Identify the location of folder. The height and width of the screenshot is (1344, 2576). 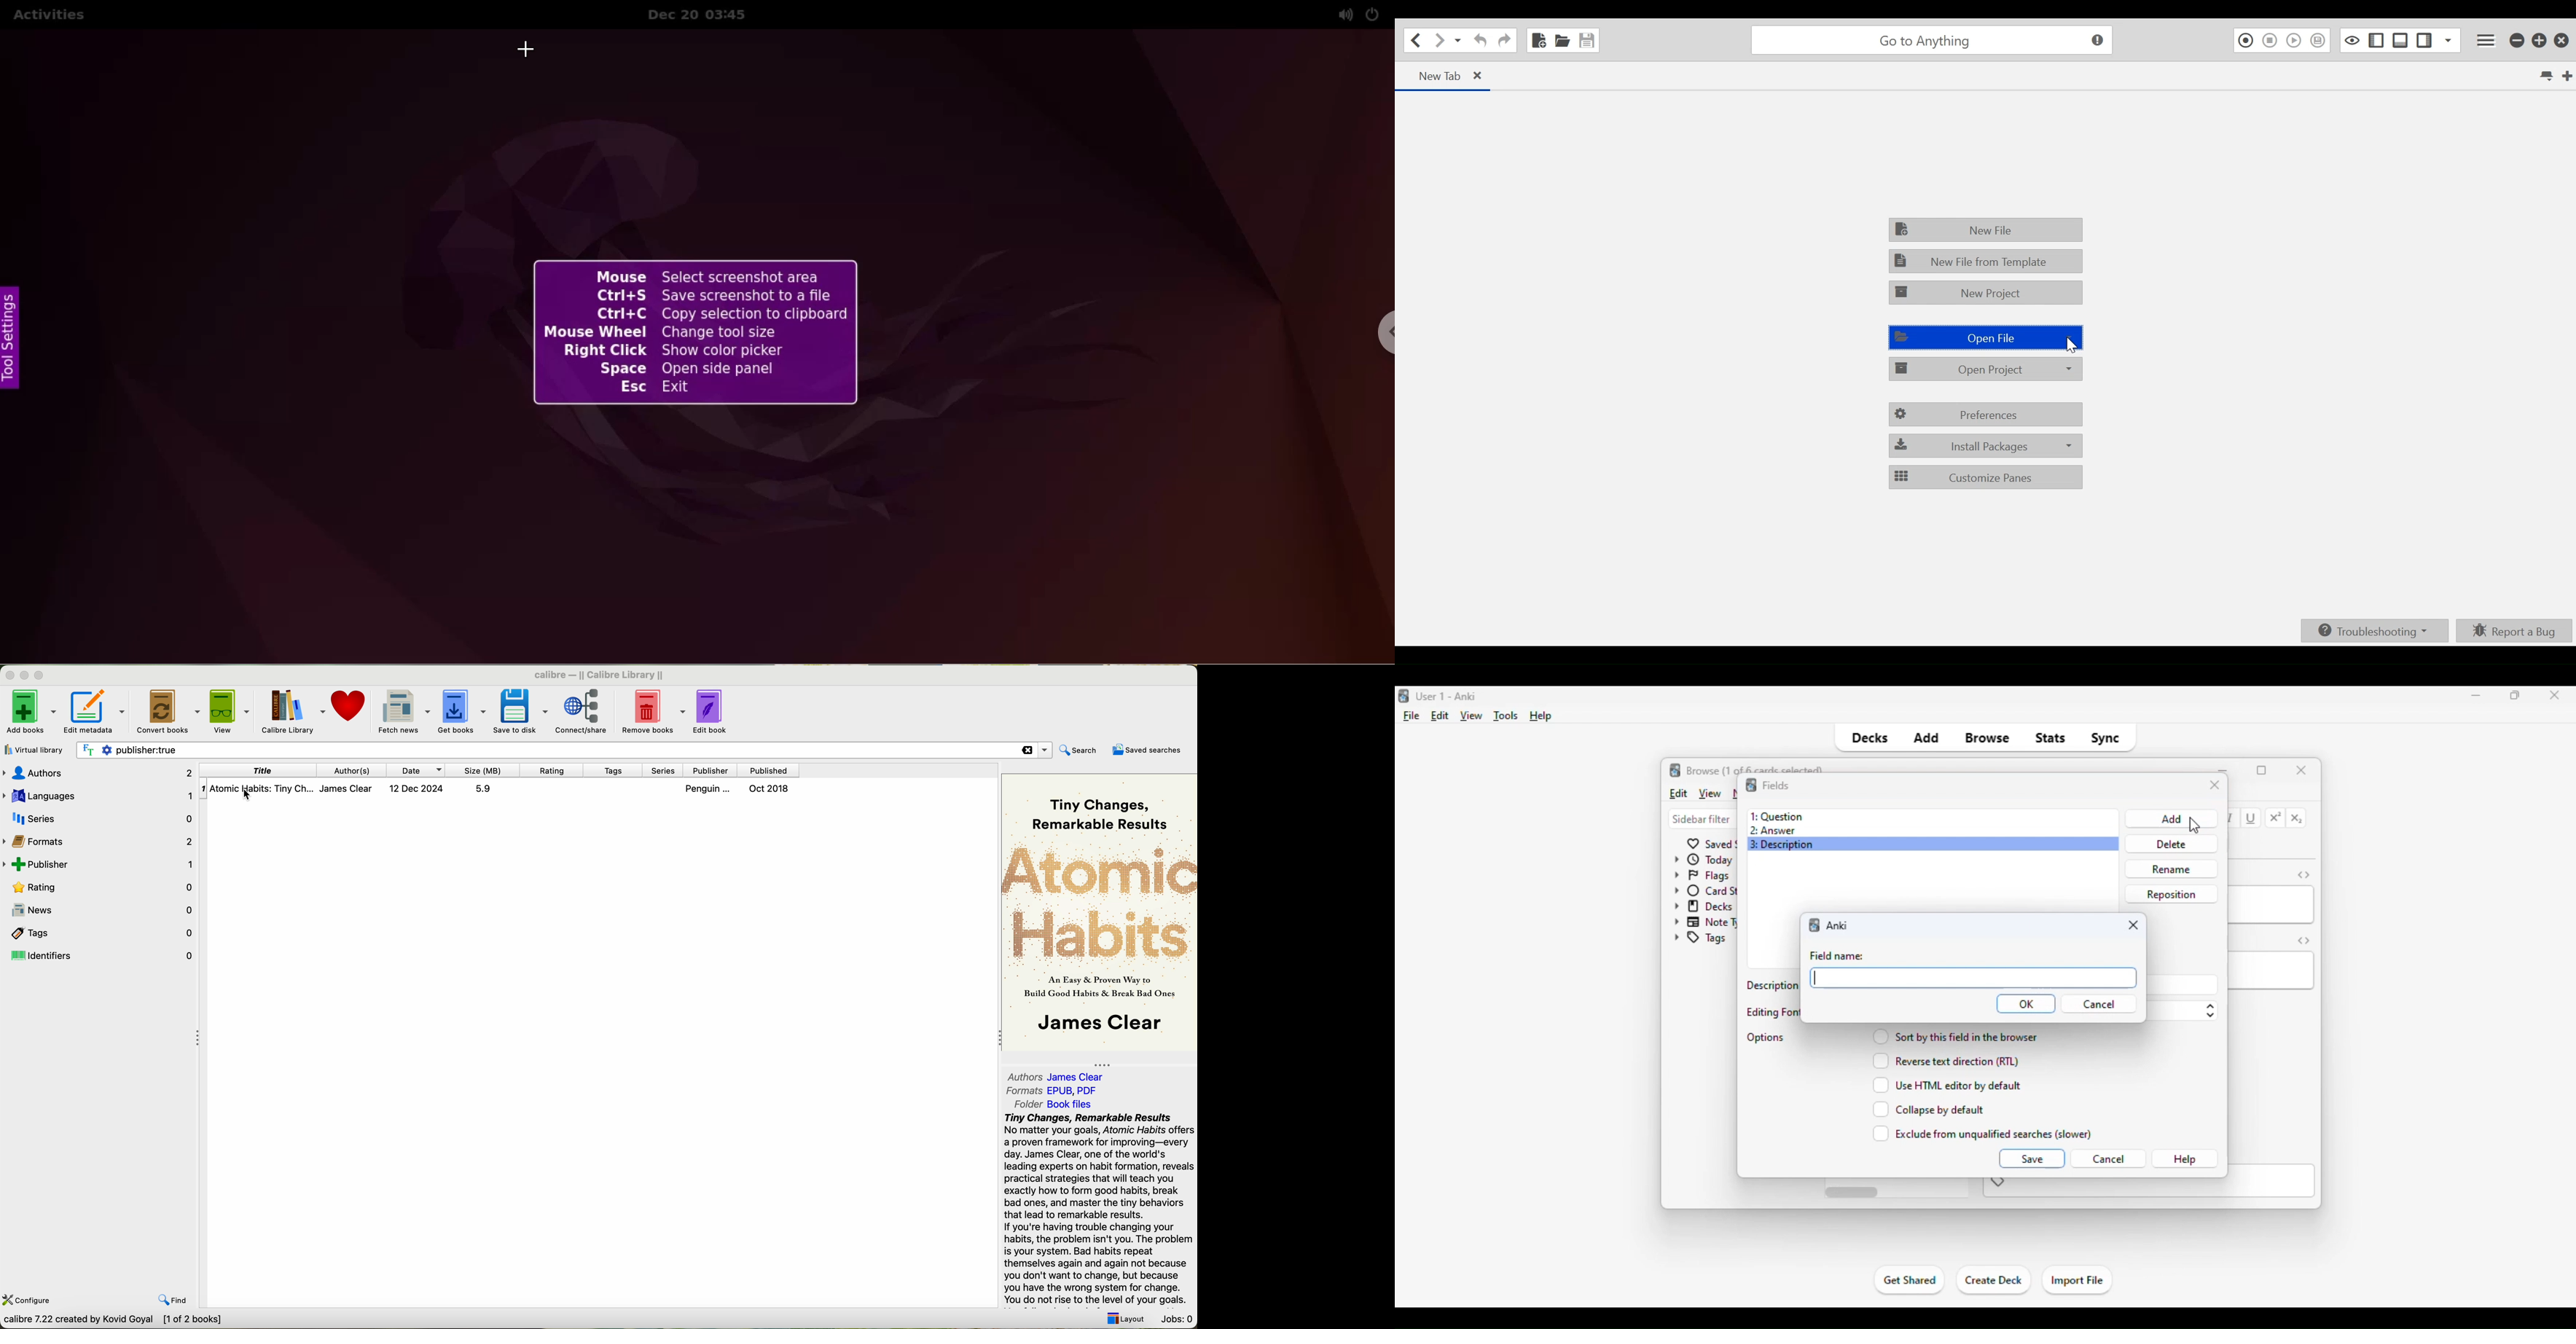
(1052, 1105).